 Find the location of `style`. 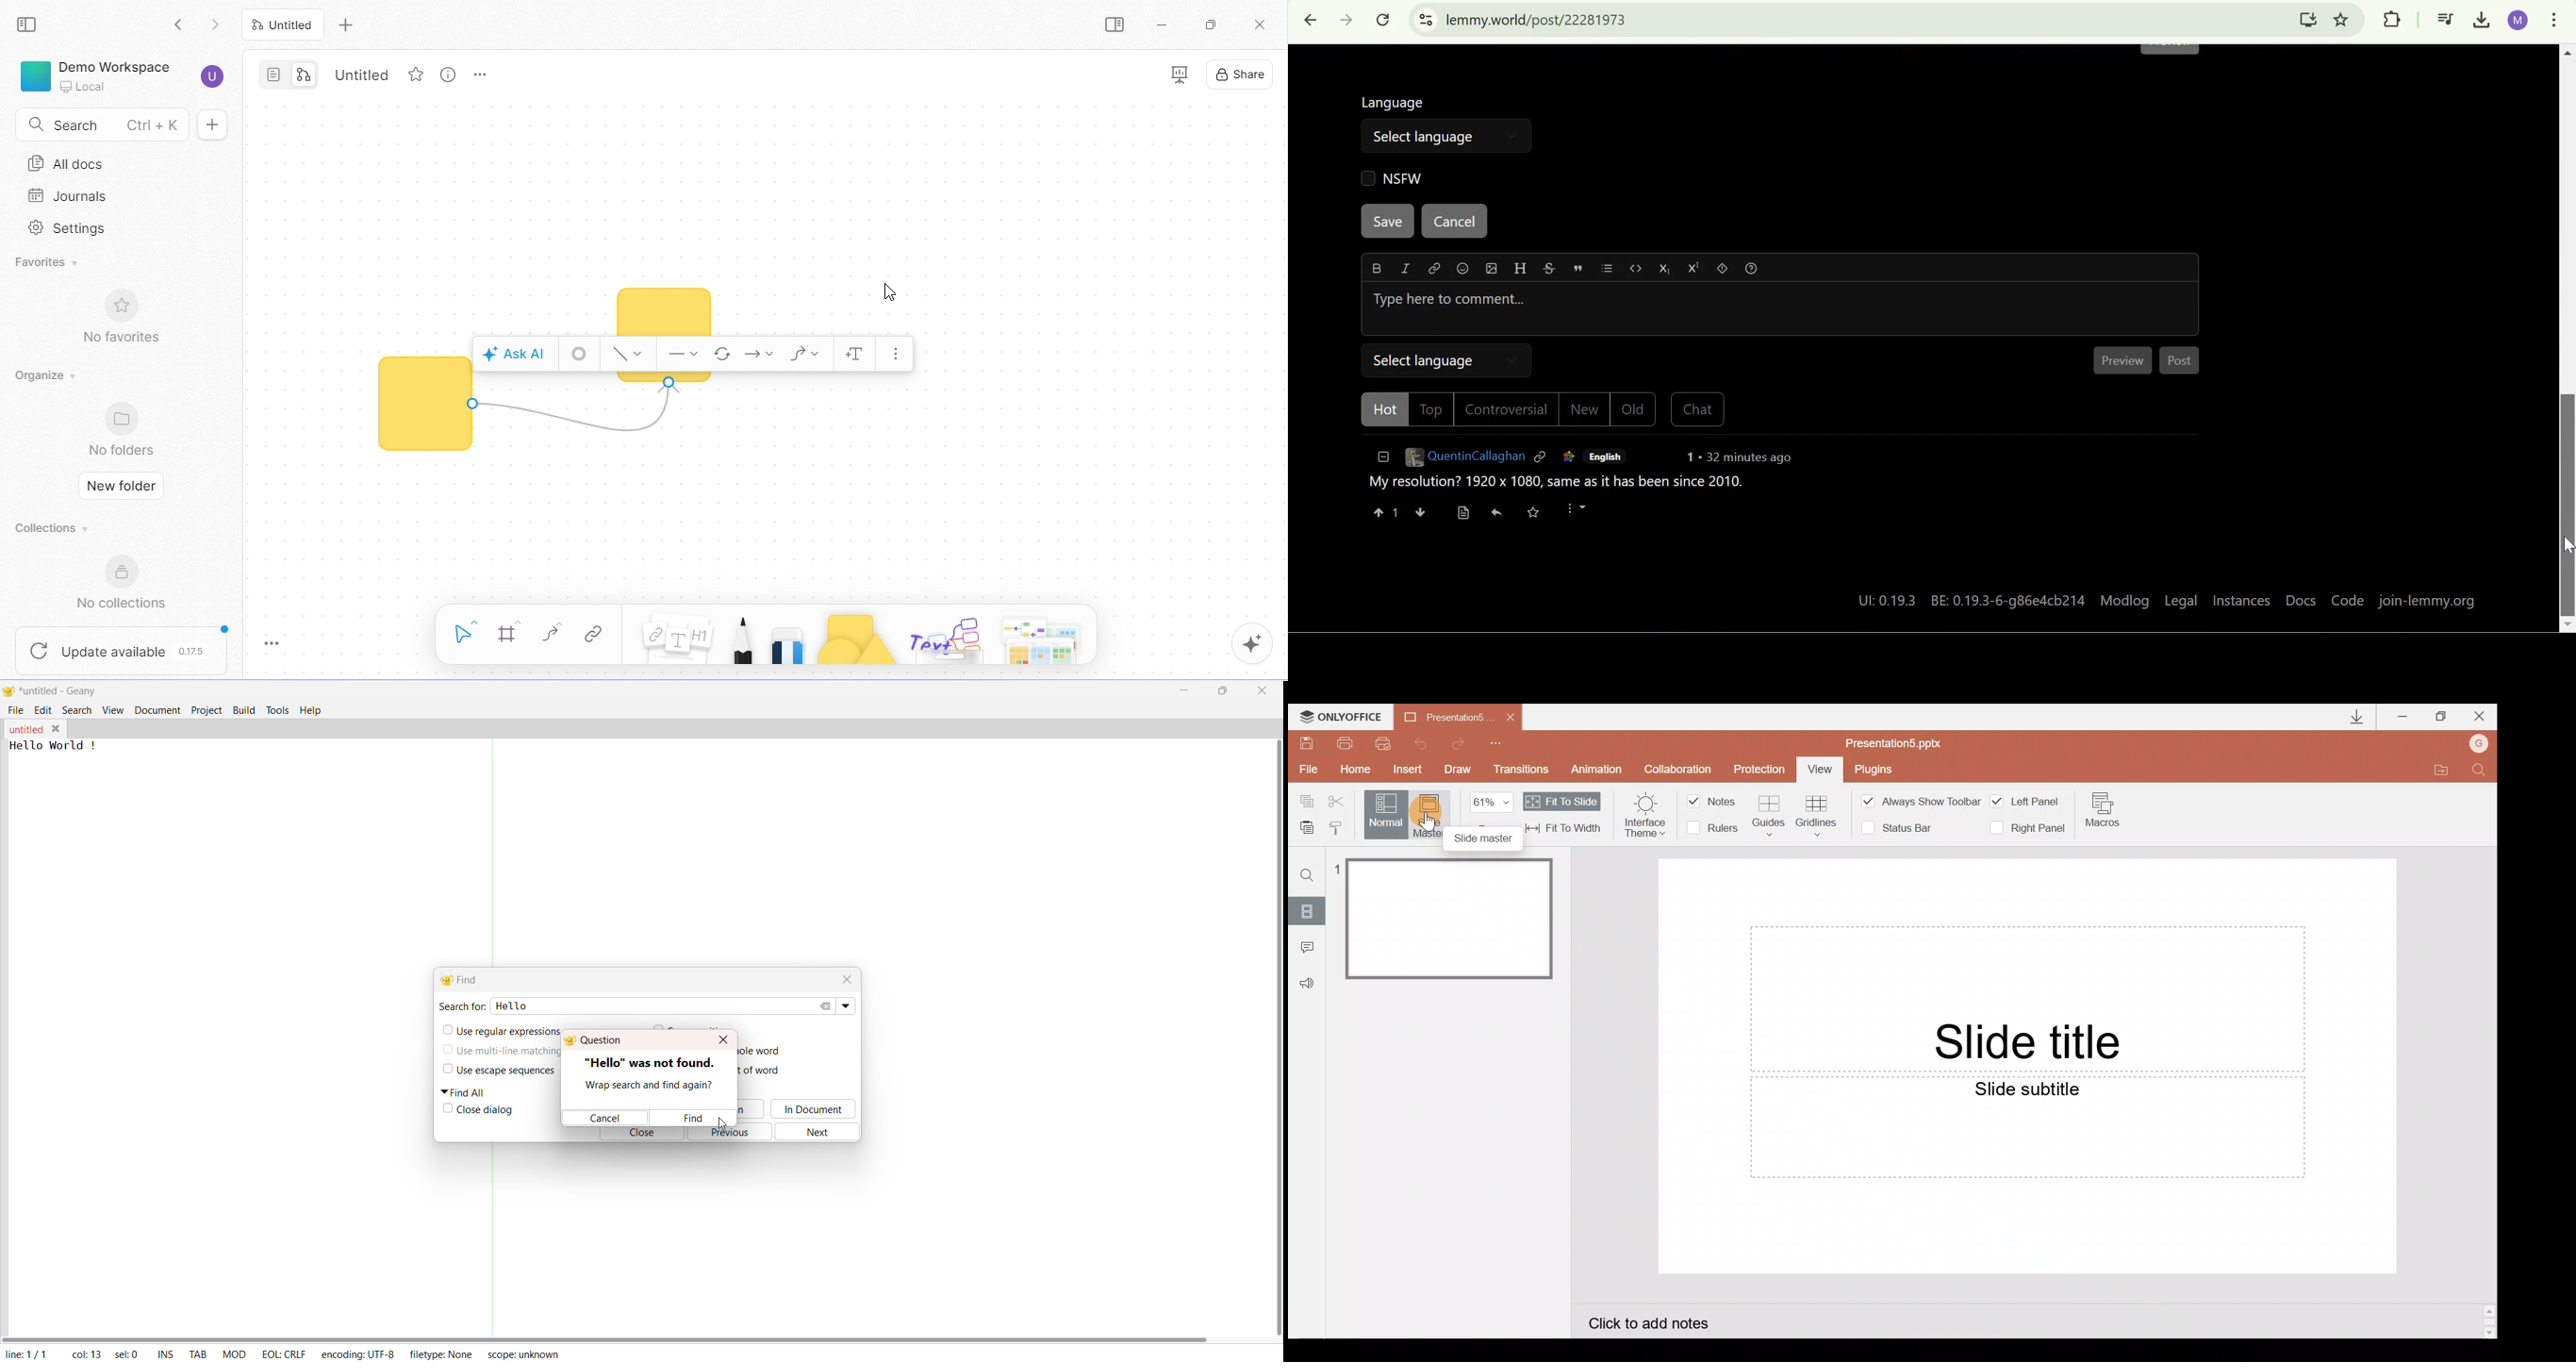

style is located at coordinates (628, 356).